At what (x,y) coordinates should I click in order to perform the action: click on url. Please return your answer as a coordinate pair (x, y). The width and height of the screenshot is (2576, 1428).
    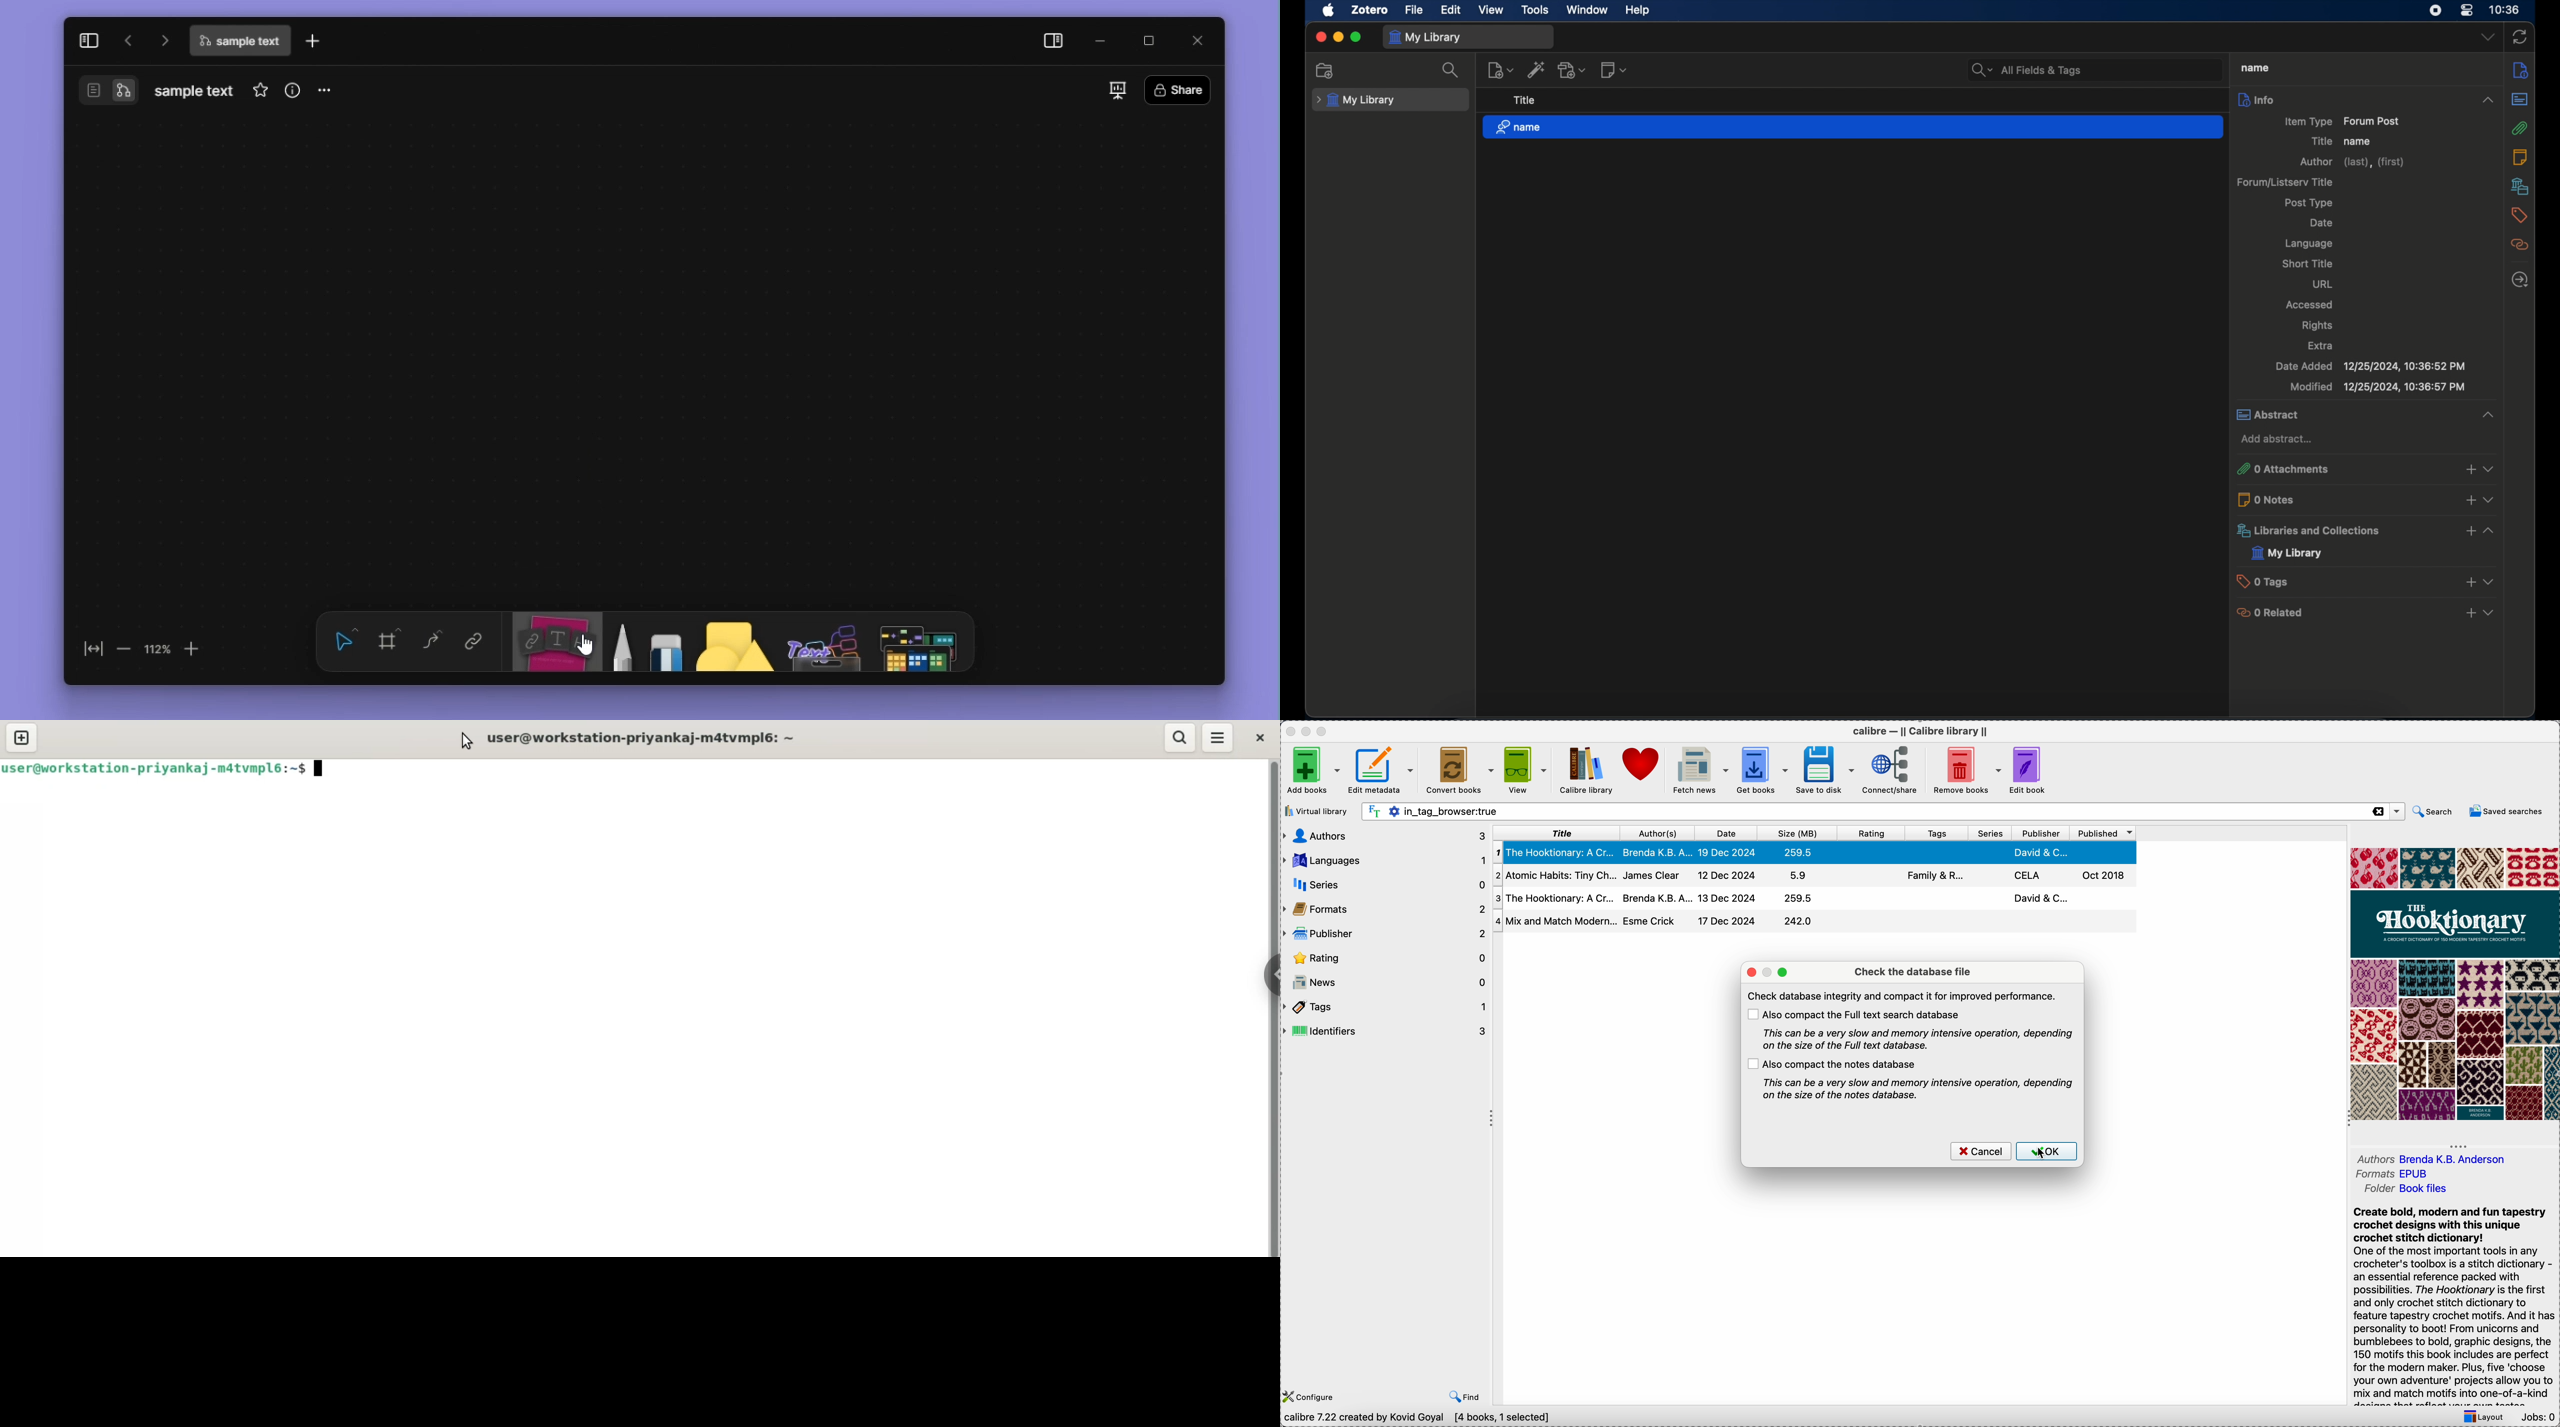
    Looking at the image, I should click on (2323, 283).